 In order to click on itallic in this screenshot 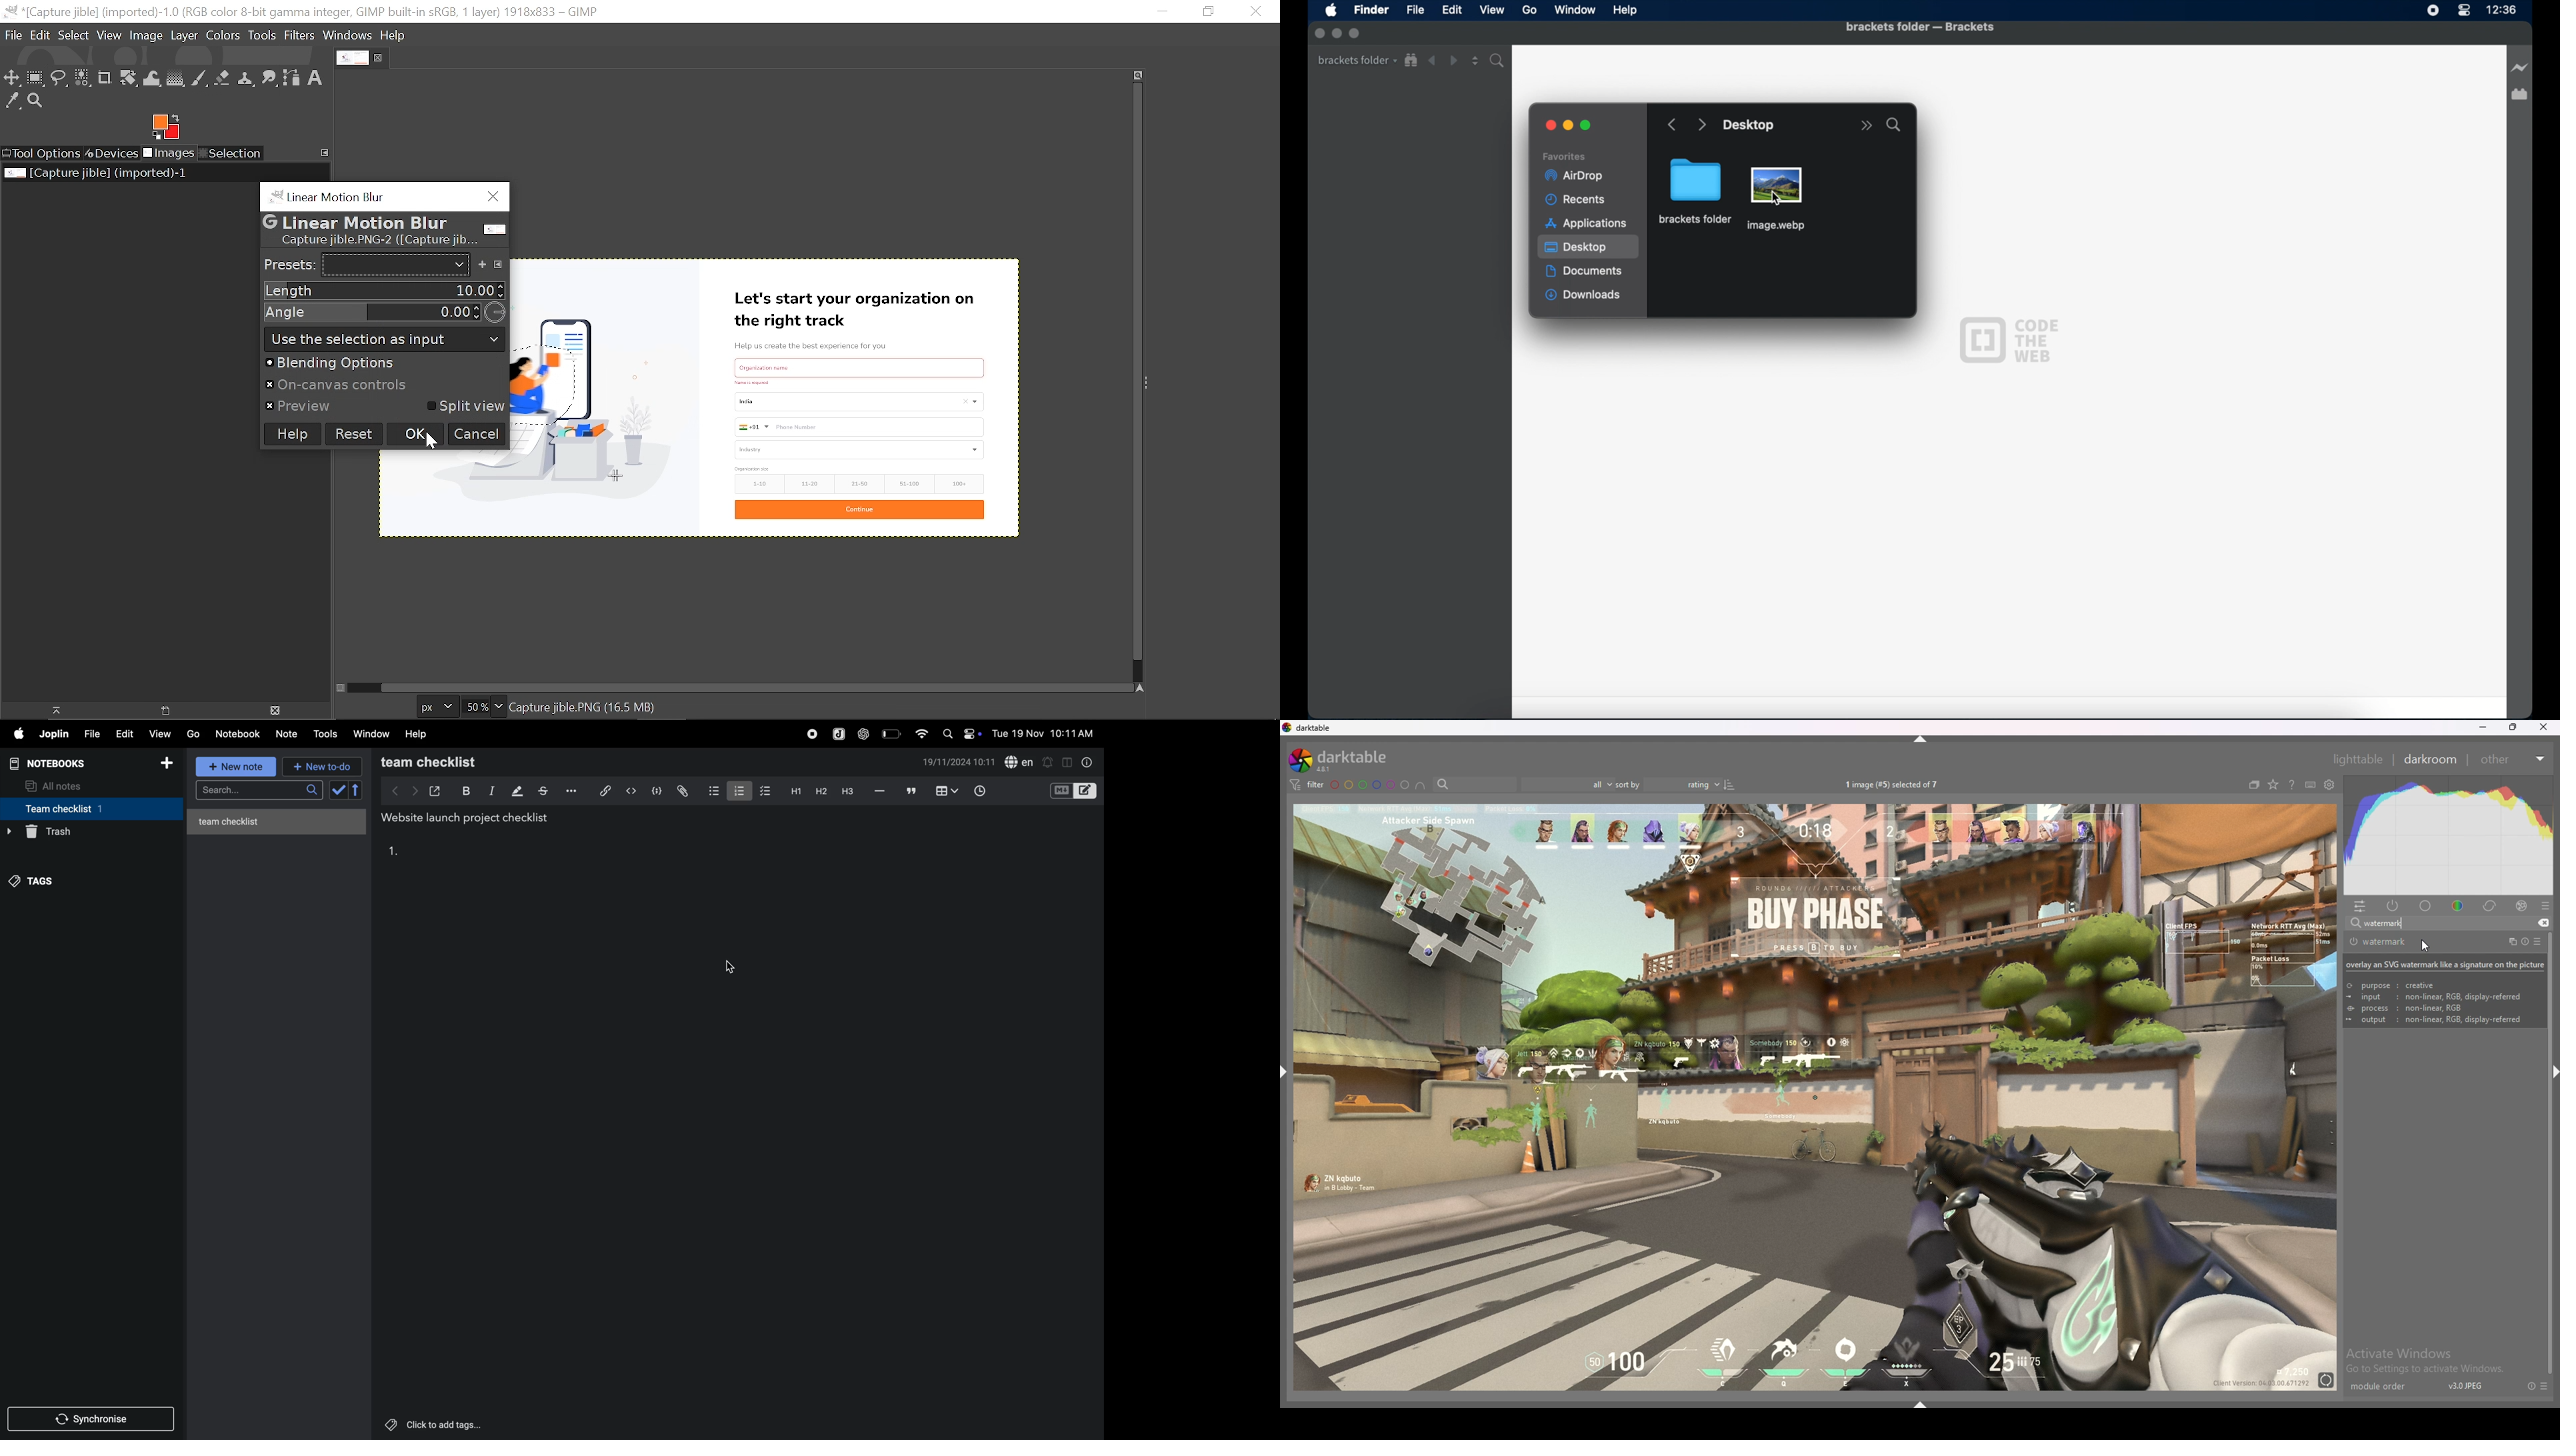, I will do `click(490, 791)`.